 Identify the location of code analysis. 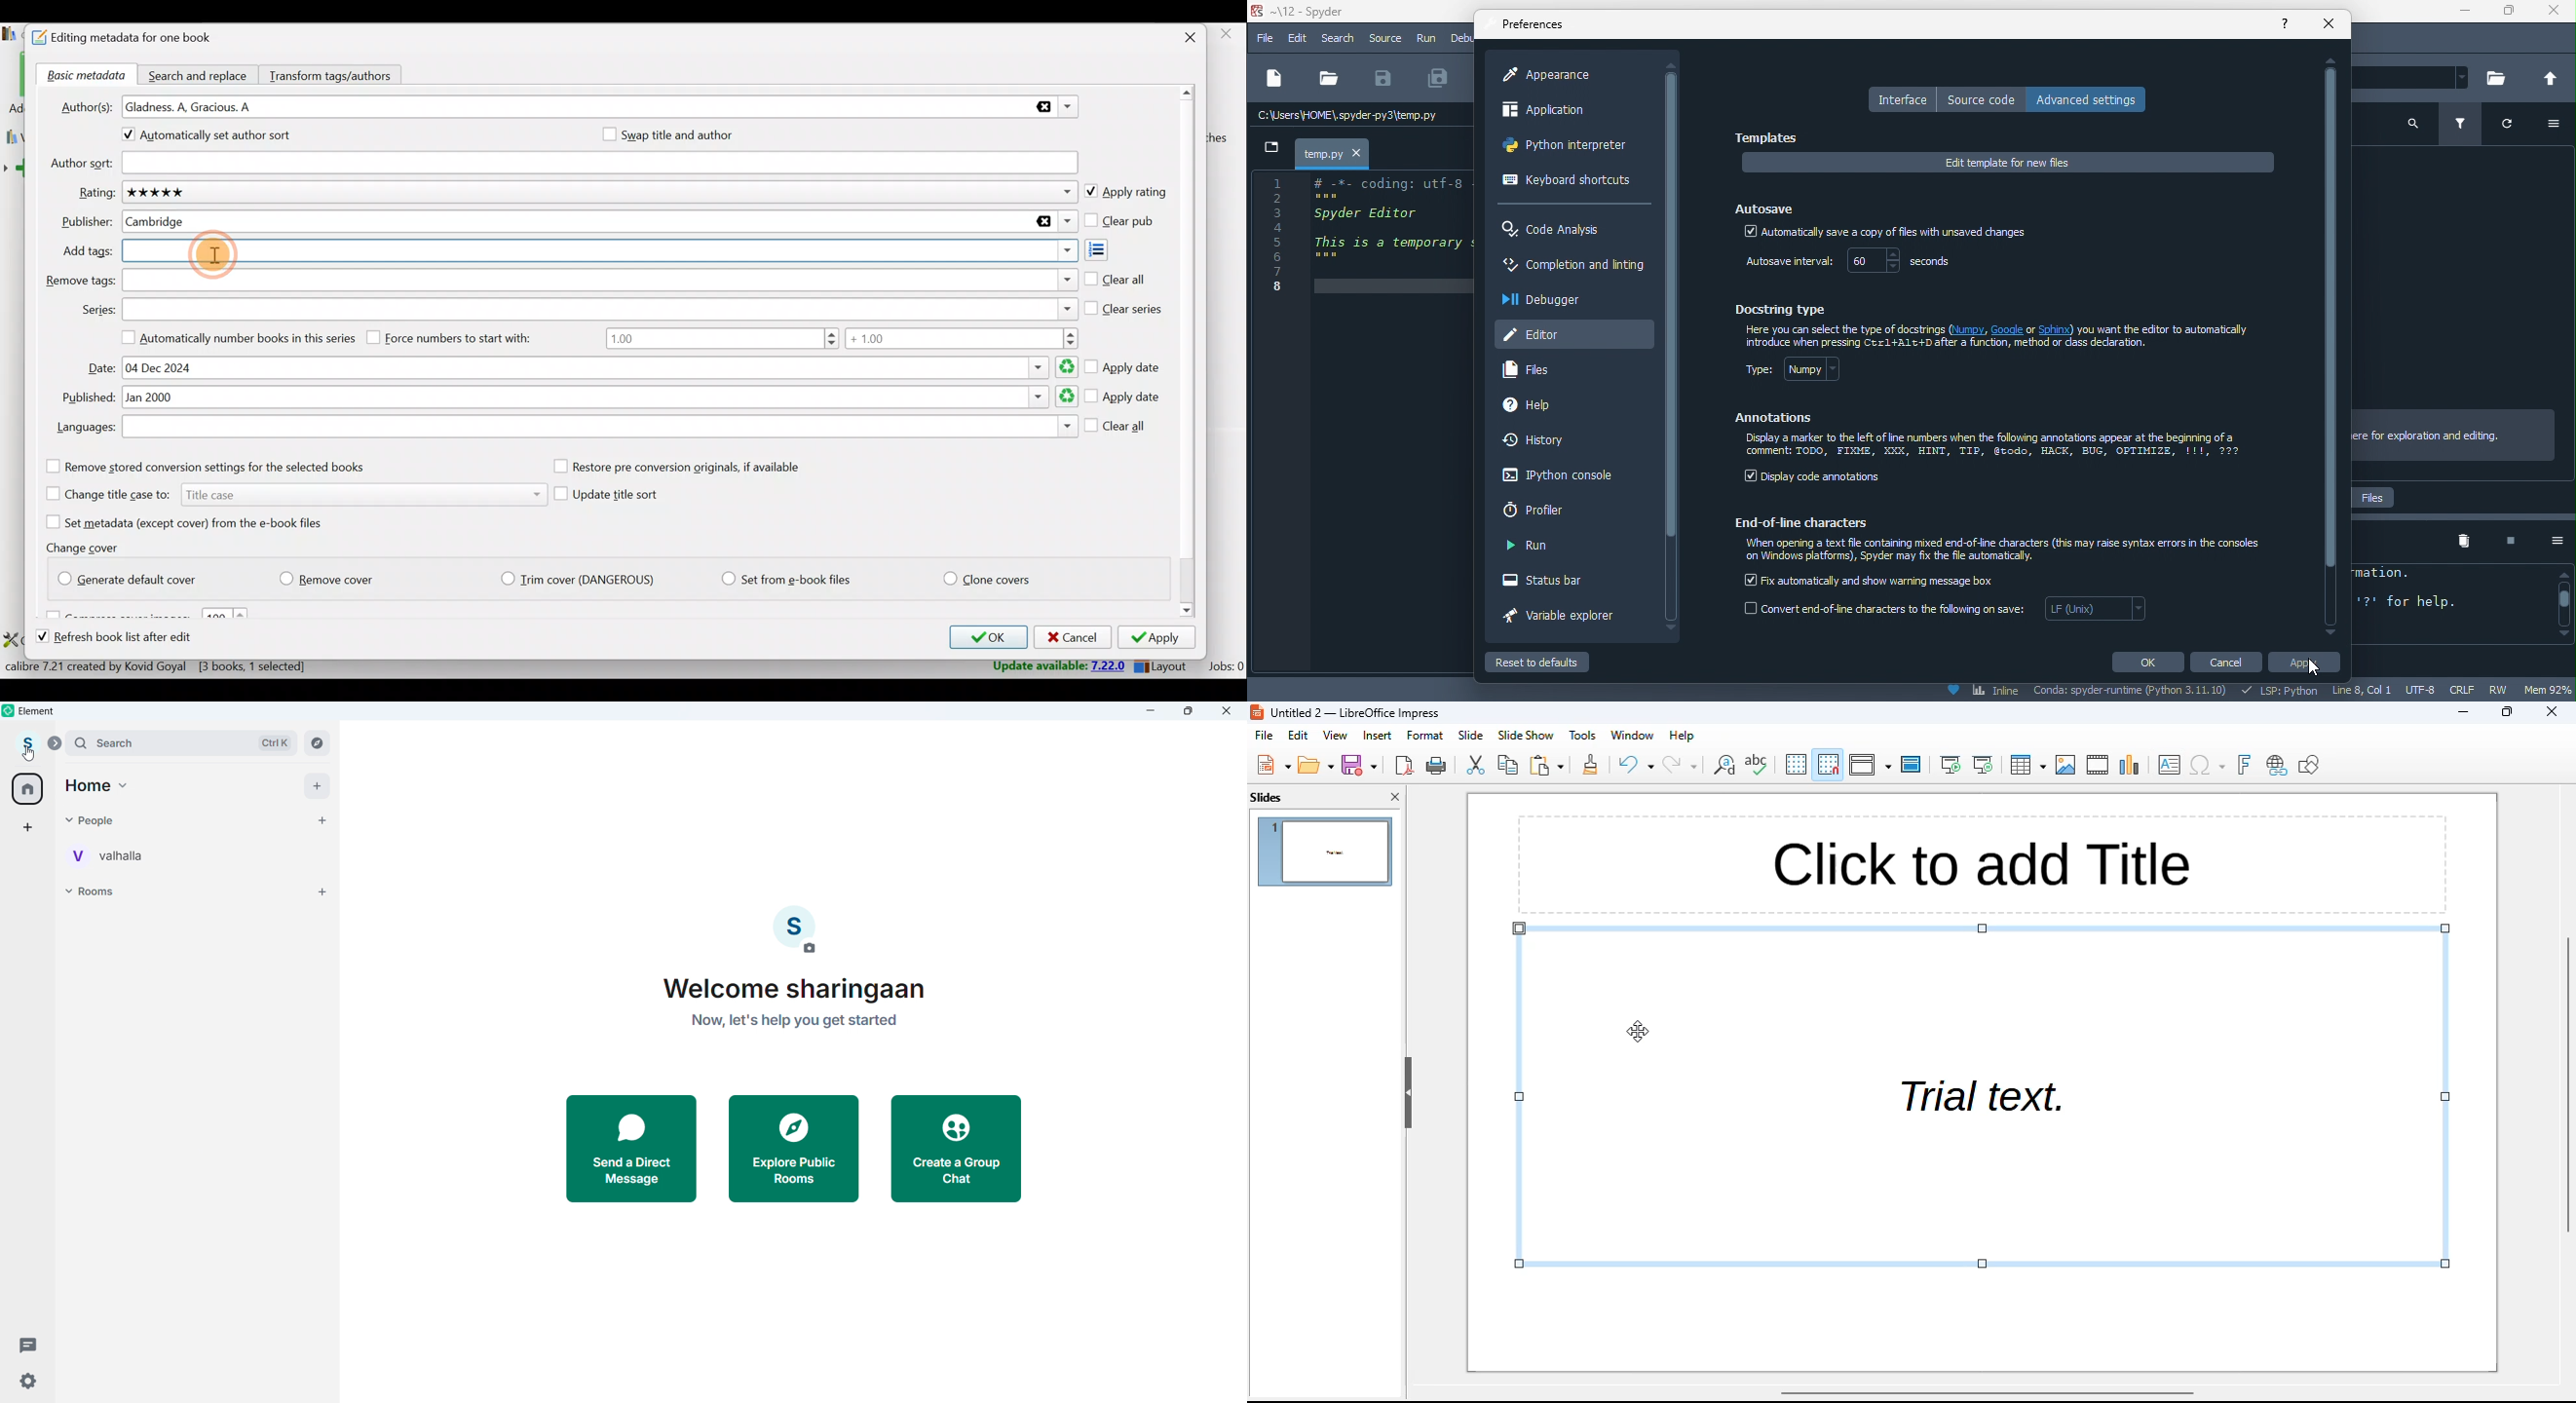
(1557, 230).